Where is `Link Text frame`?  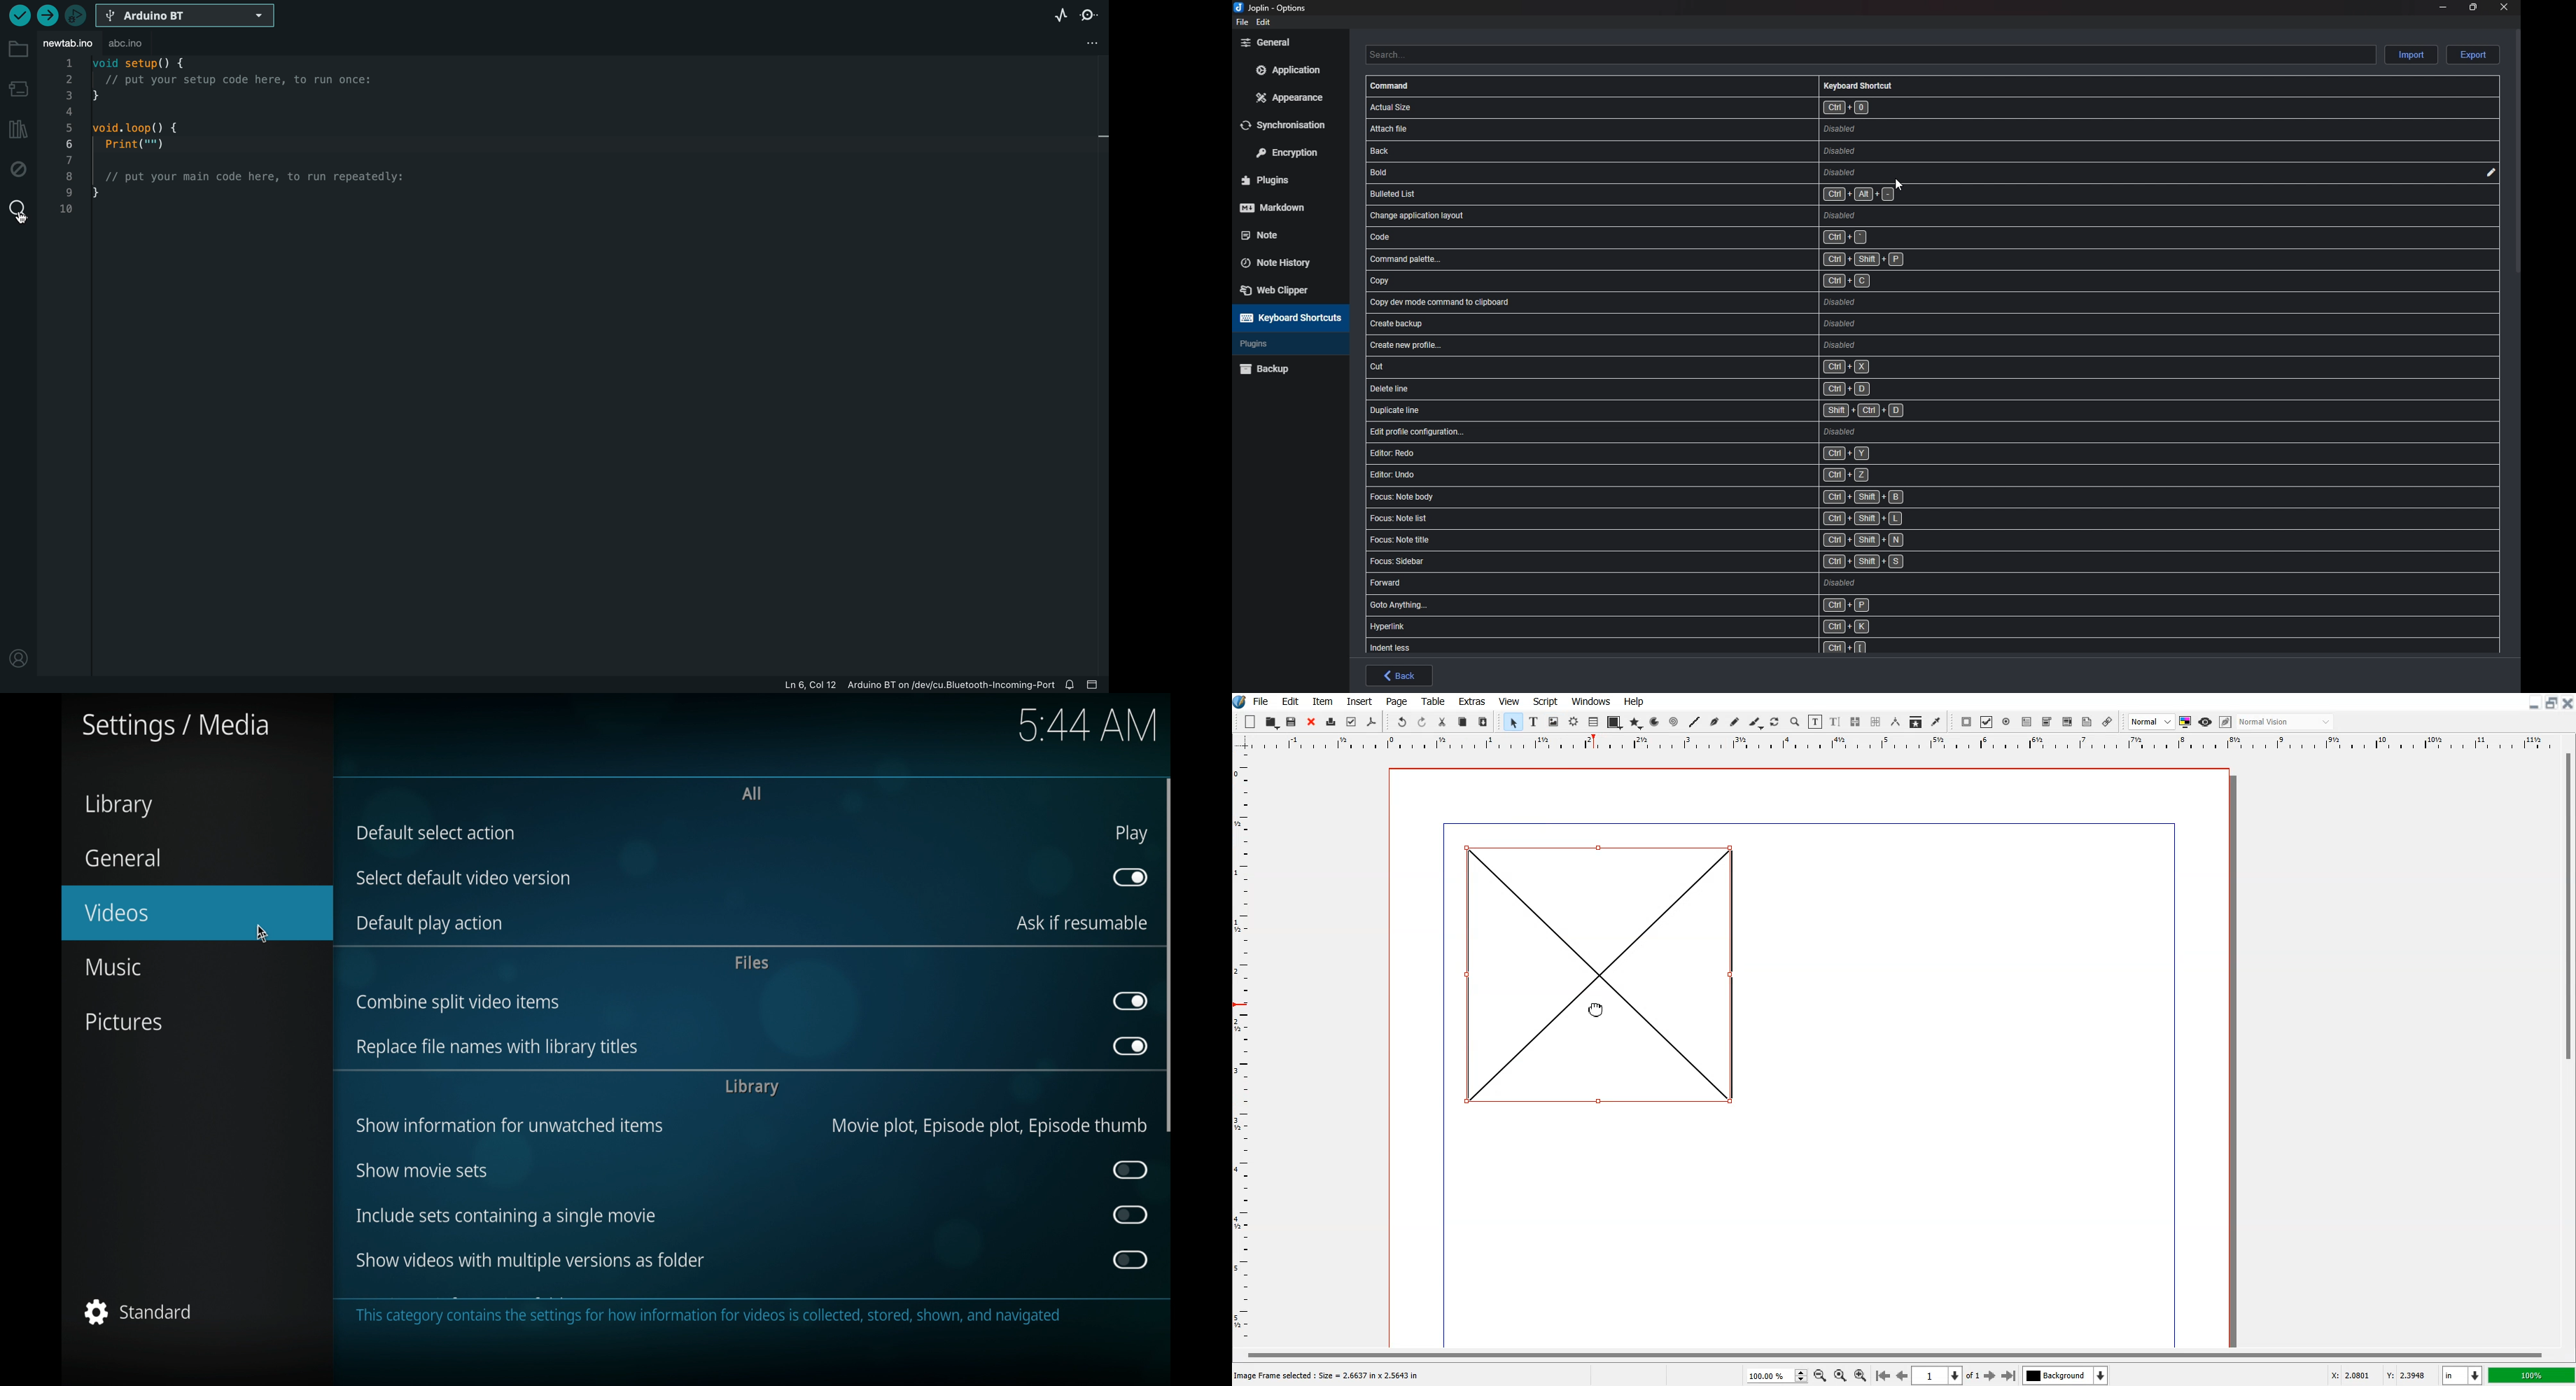 Link Text frame is located at coordinates (1855, 722).